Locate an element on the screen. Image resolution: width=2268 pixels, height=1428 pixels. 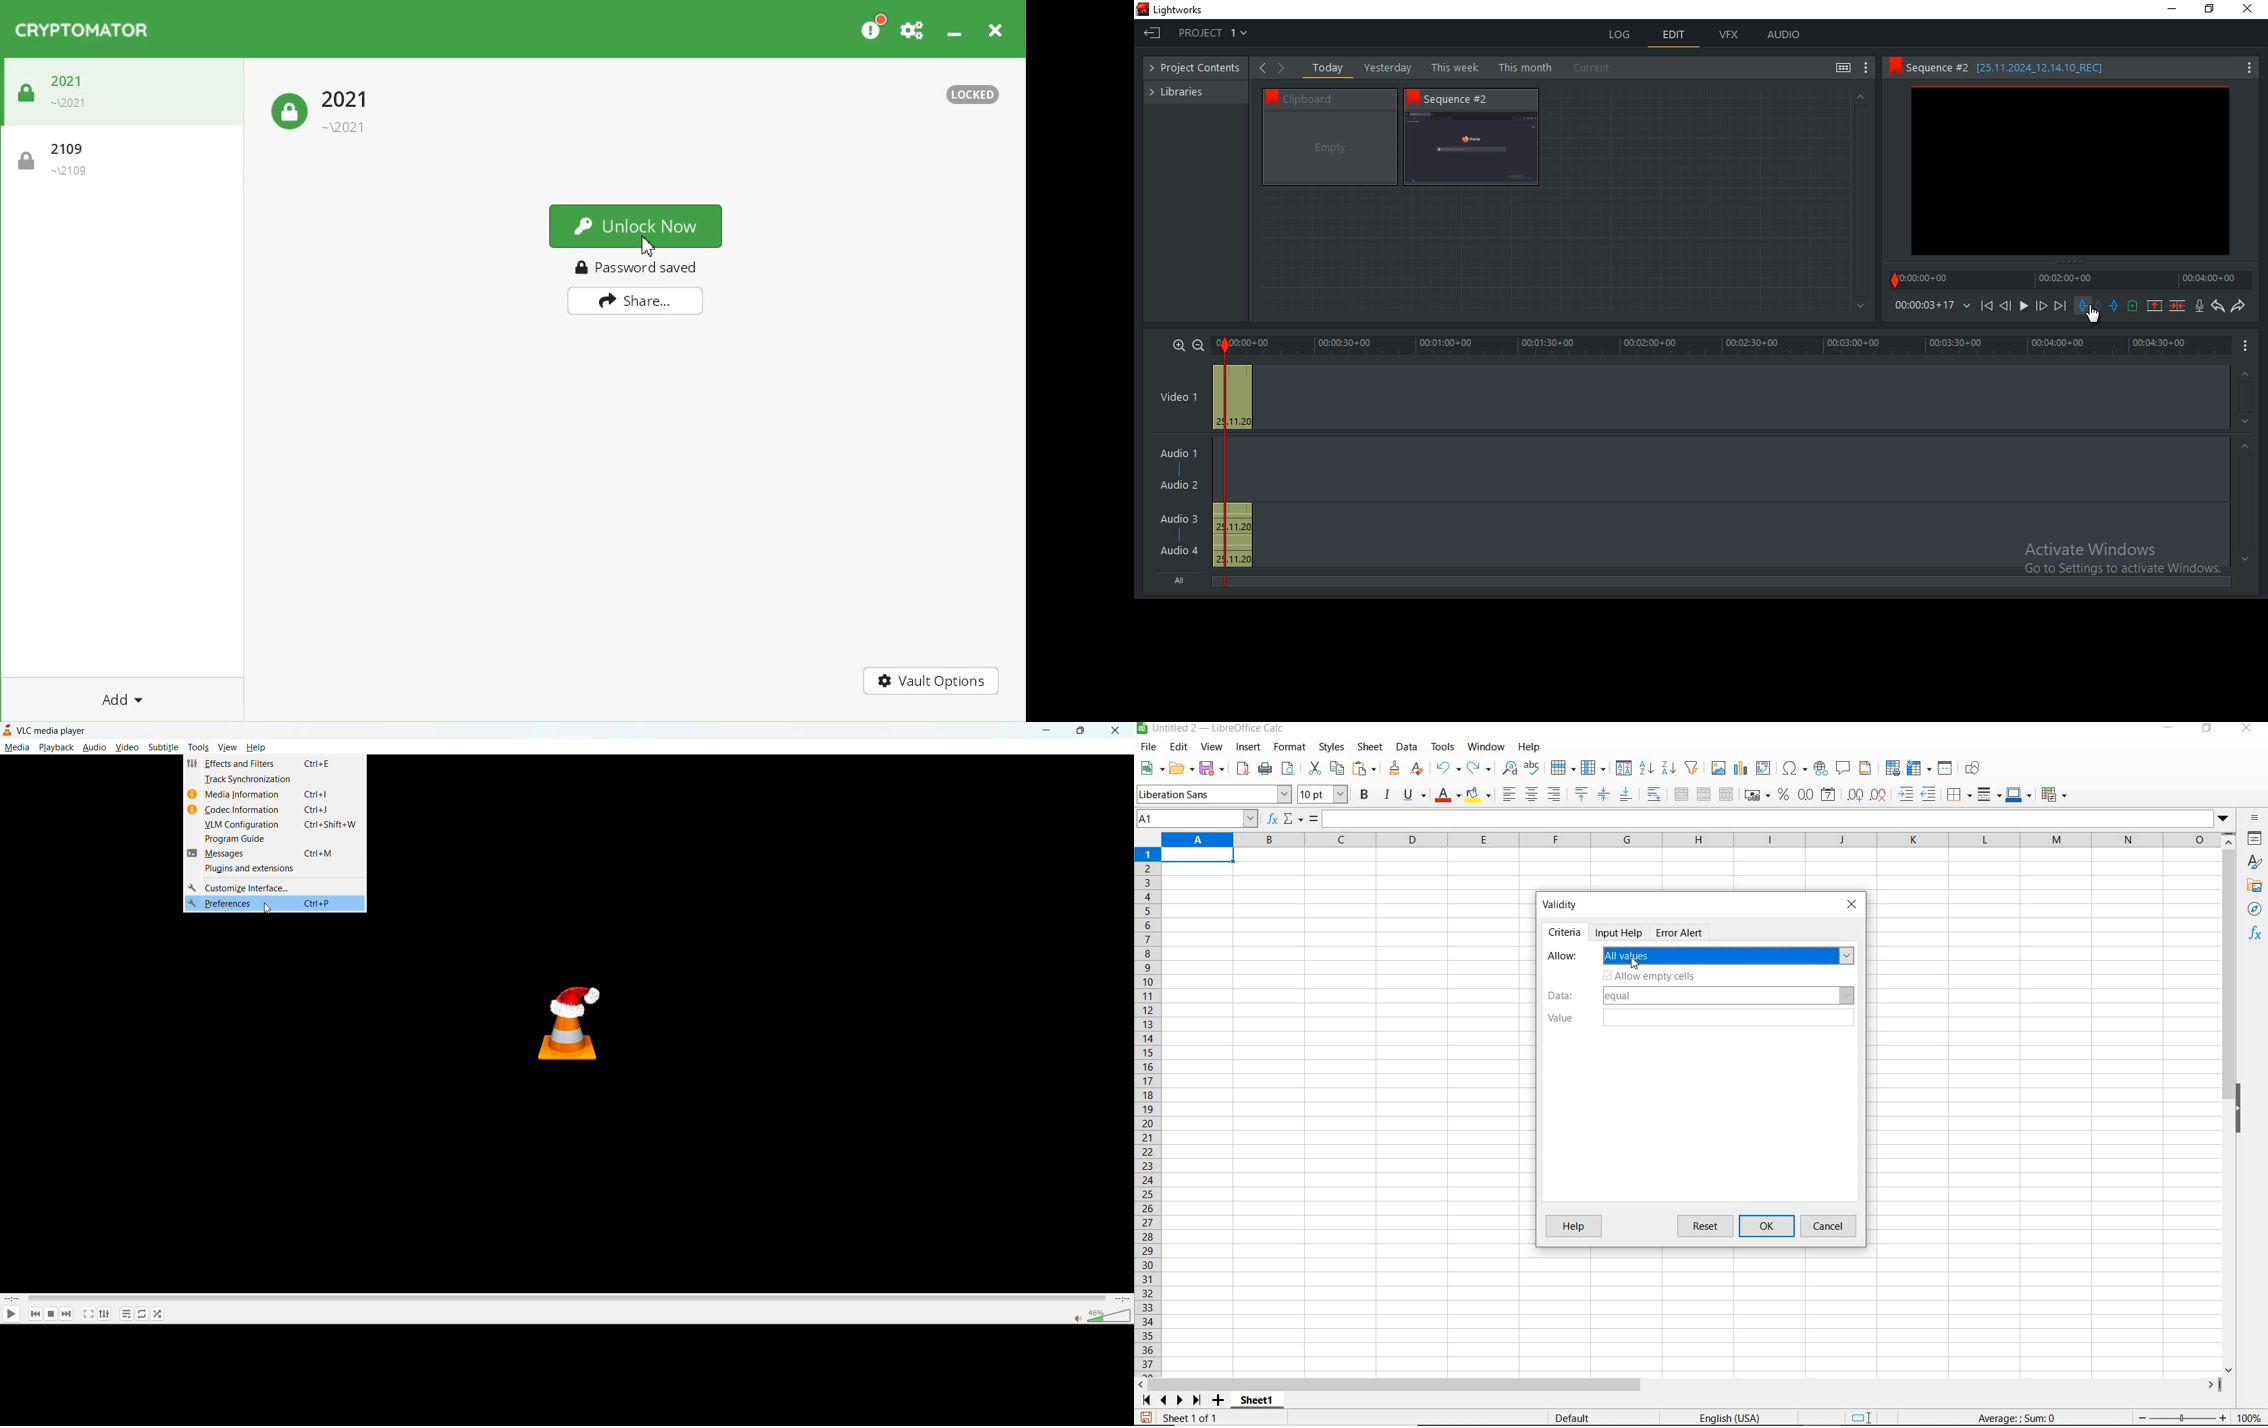
track slider is located at coordinates (563, 1298).